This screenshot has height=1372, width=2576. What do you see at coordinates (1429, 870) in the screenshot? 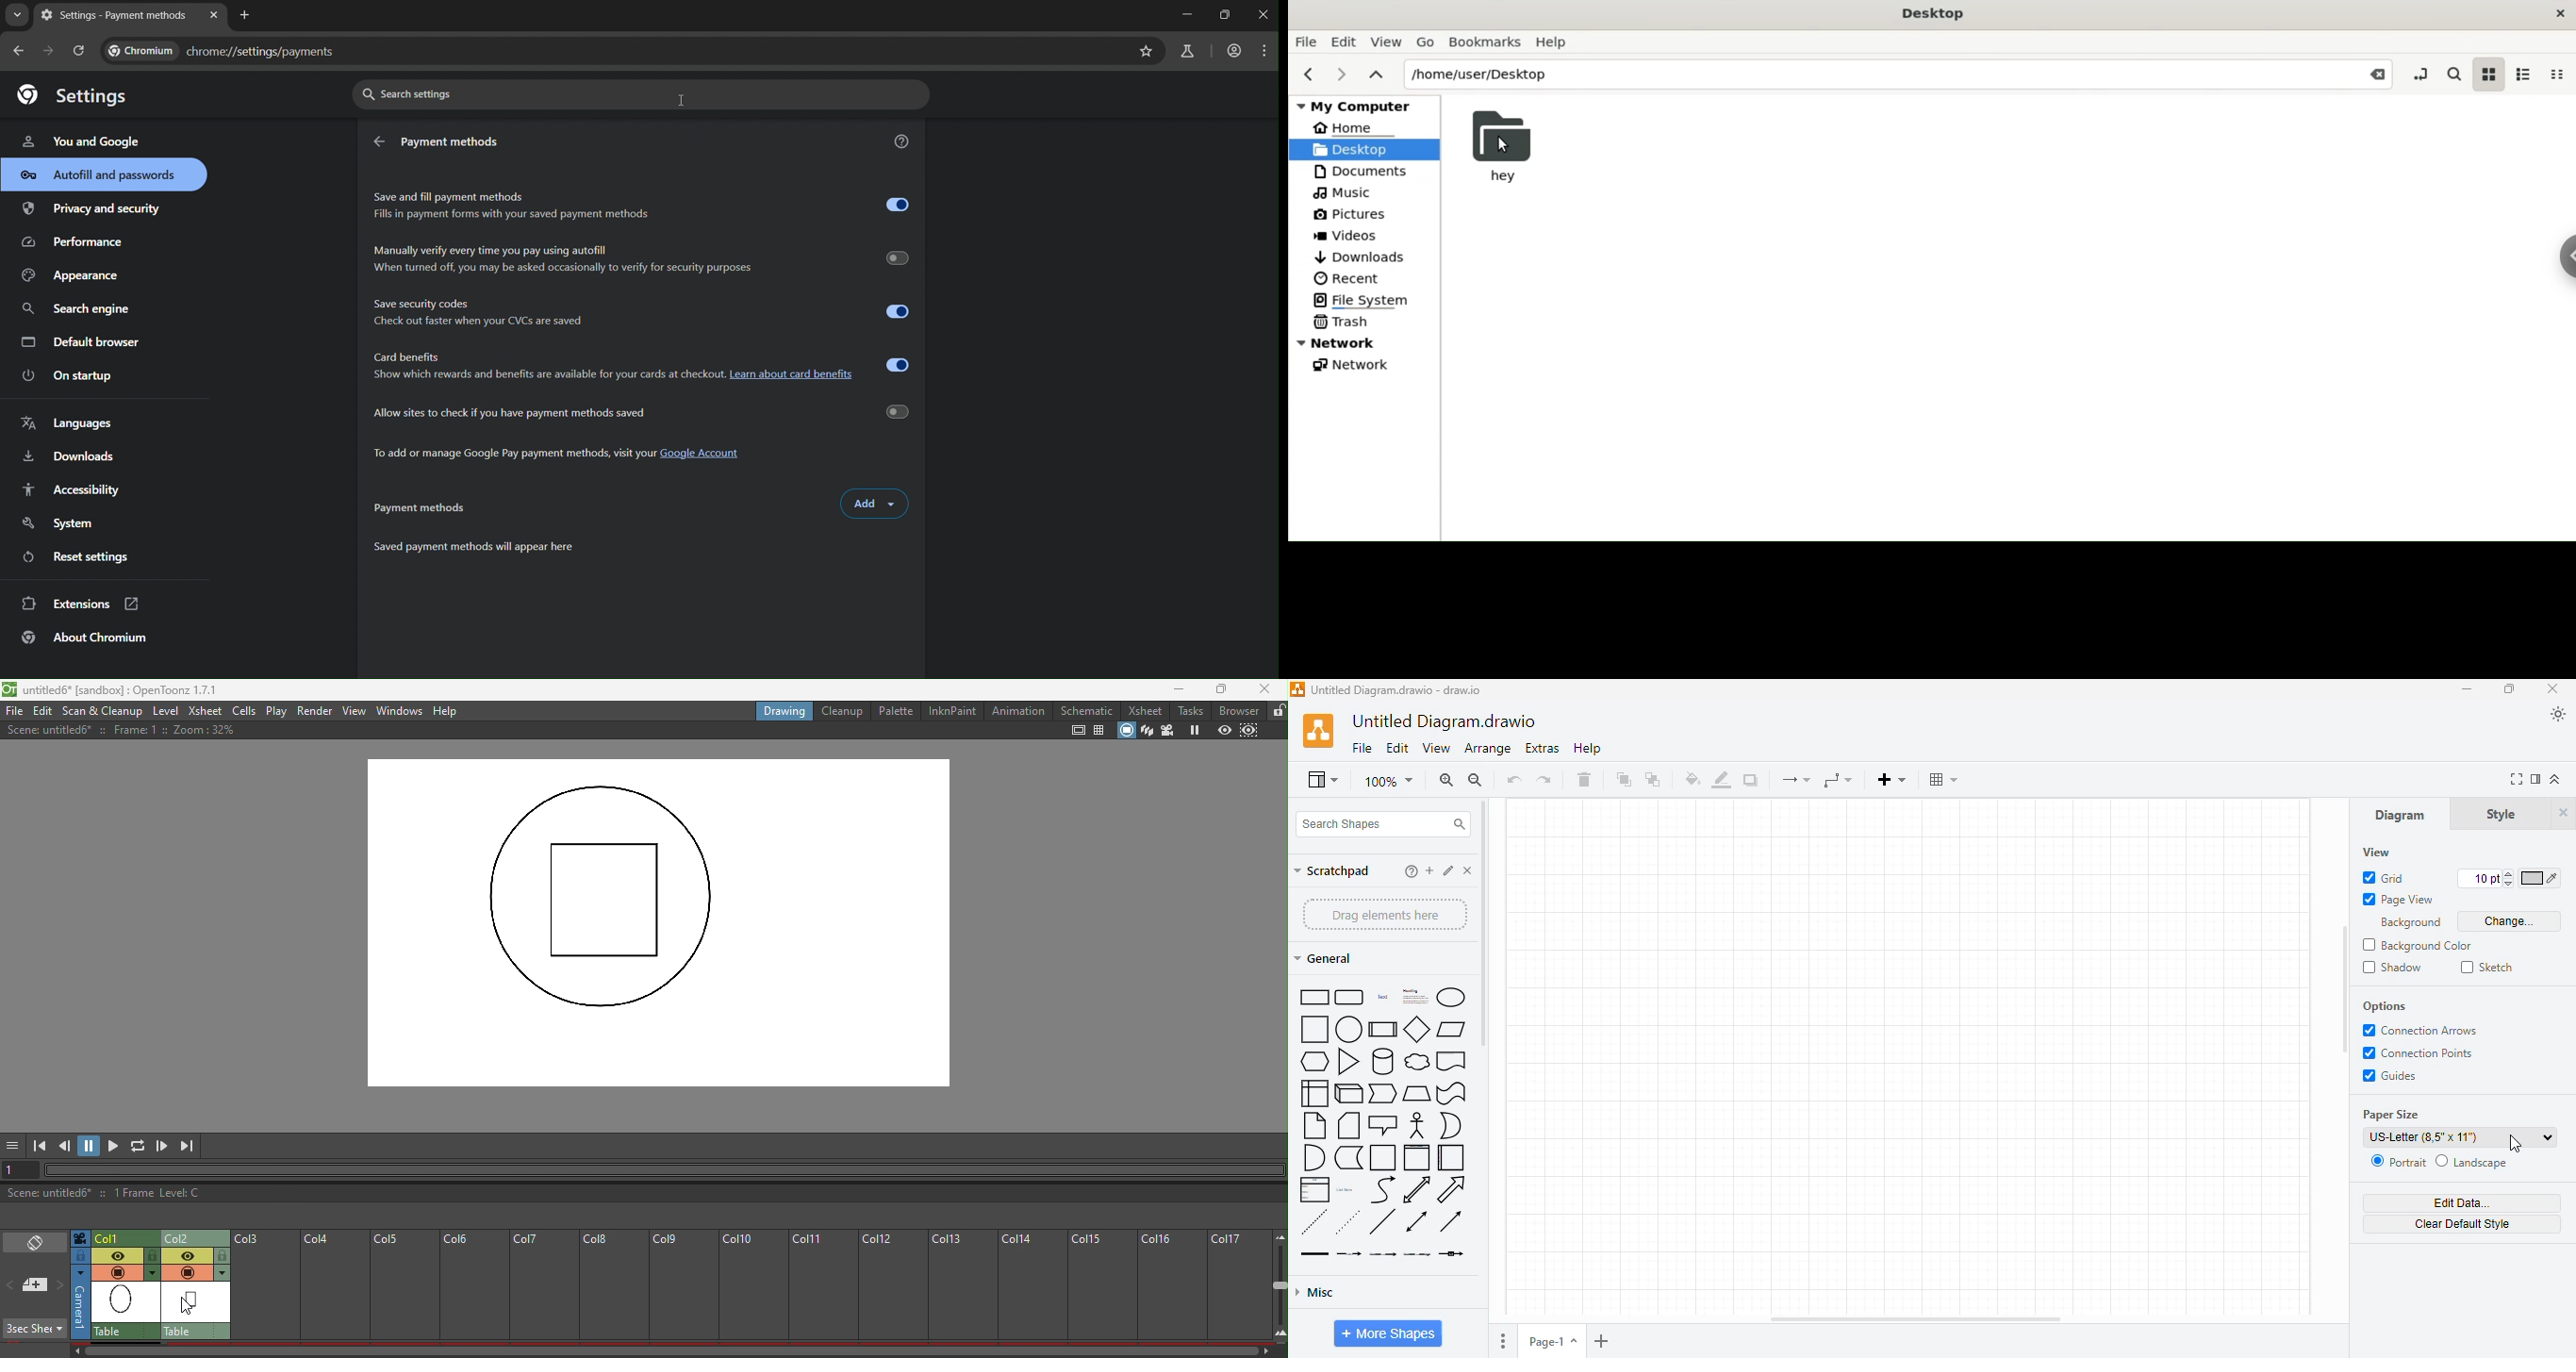
I see `add` at bounding box center [1429, 870].